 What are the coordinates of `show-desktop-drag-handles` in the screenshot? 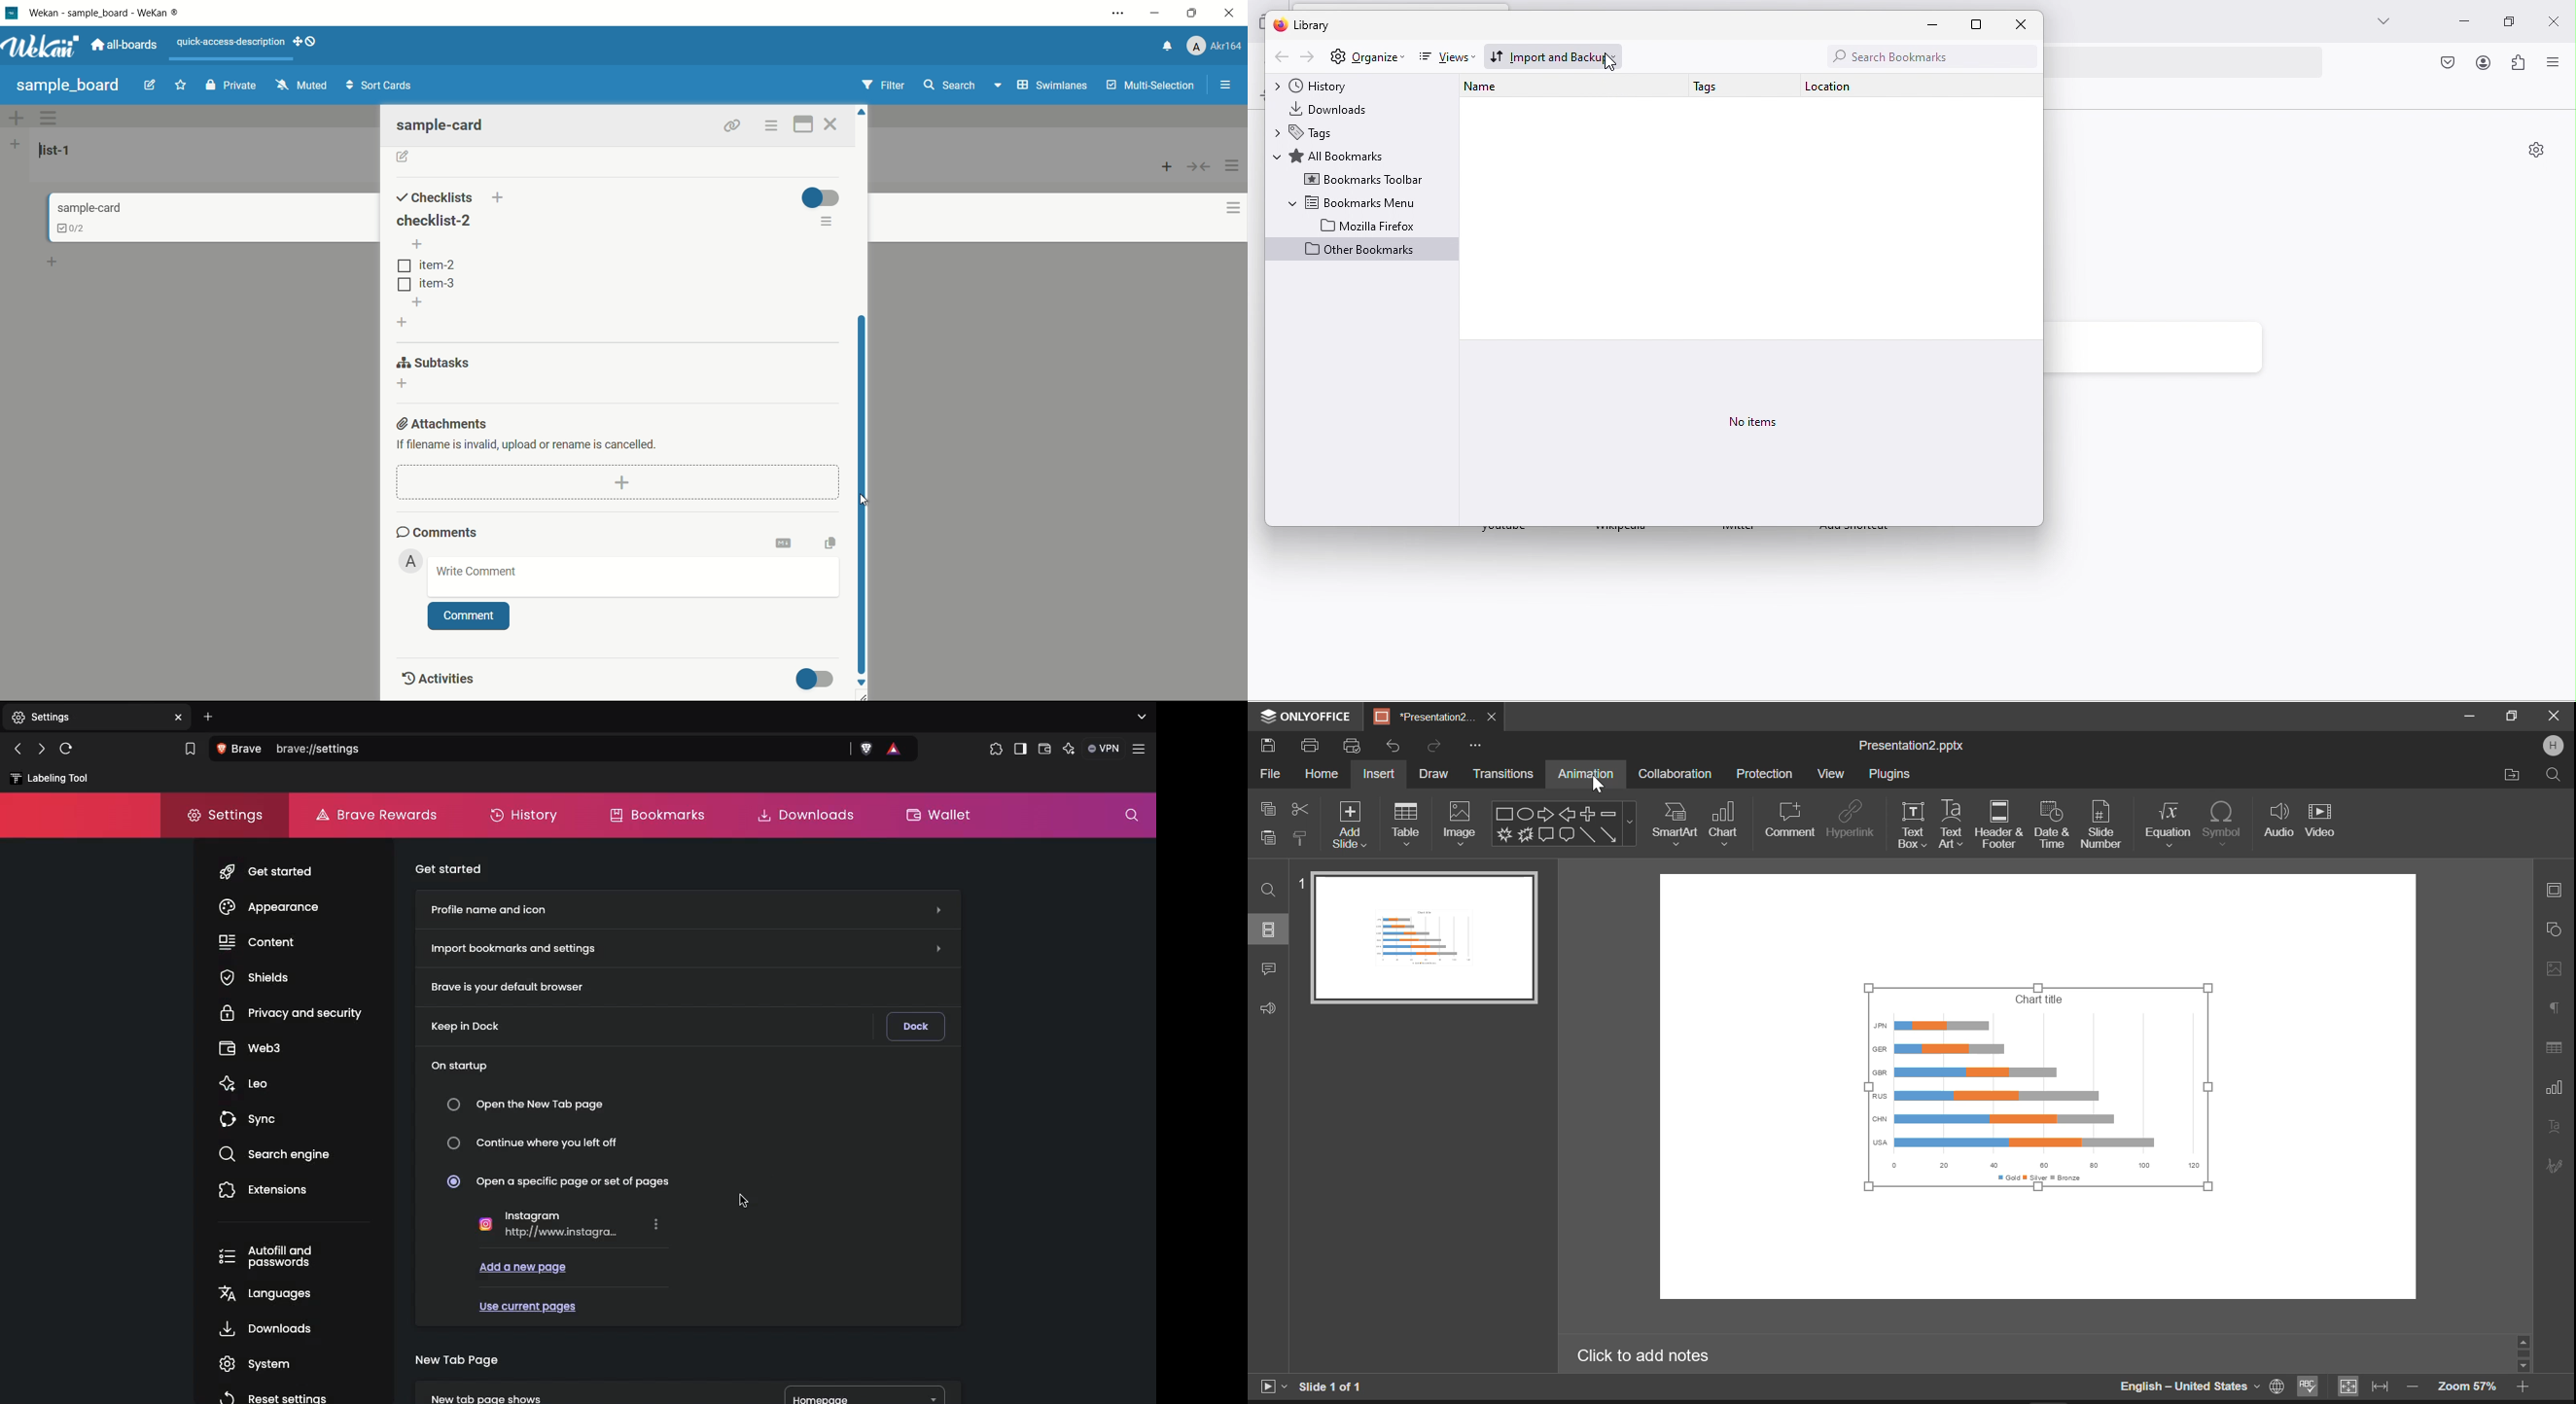 It's located at (306, 43).